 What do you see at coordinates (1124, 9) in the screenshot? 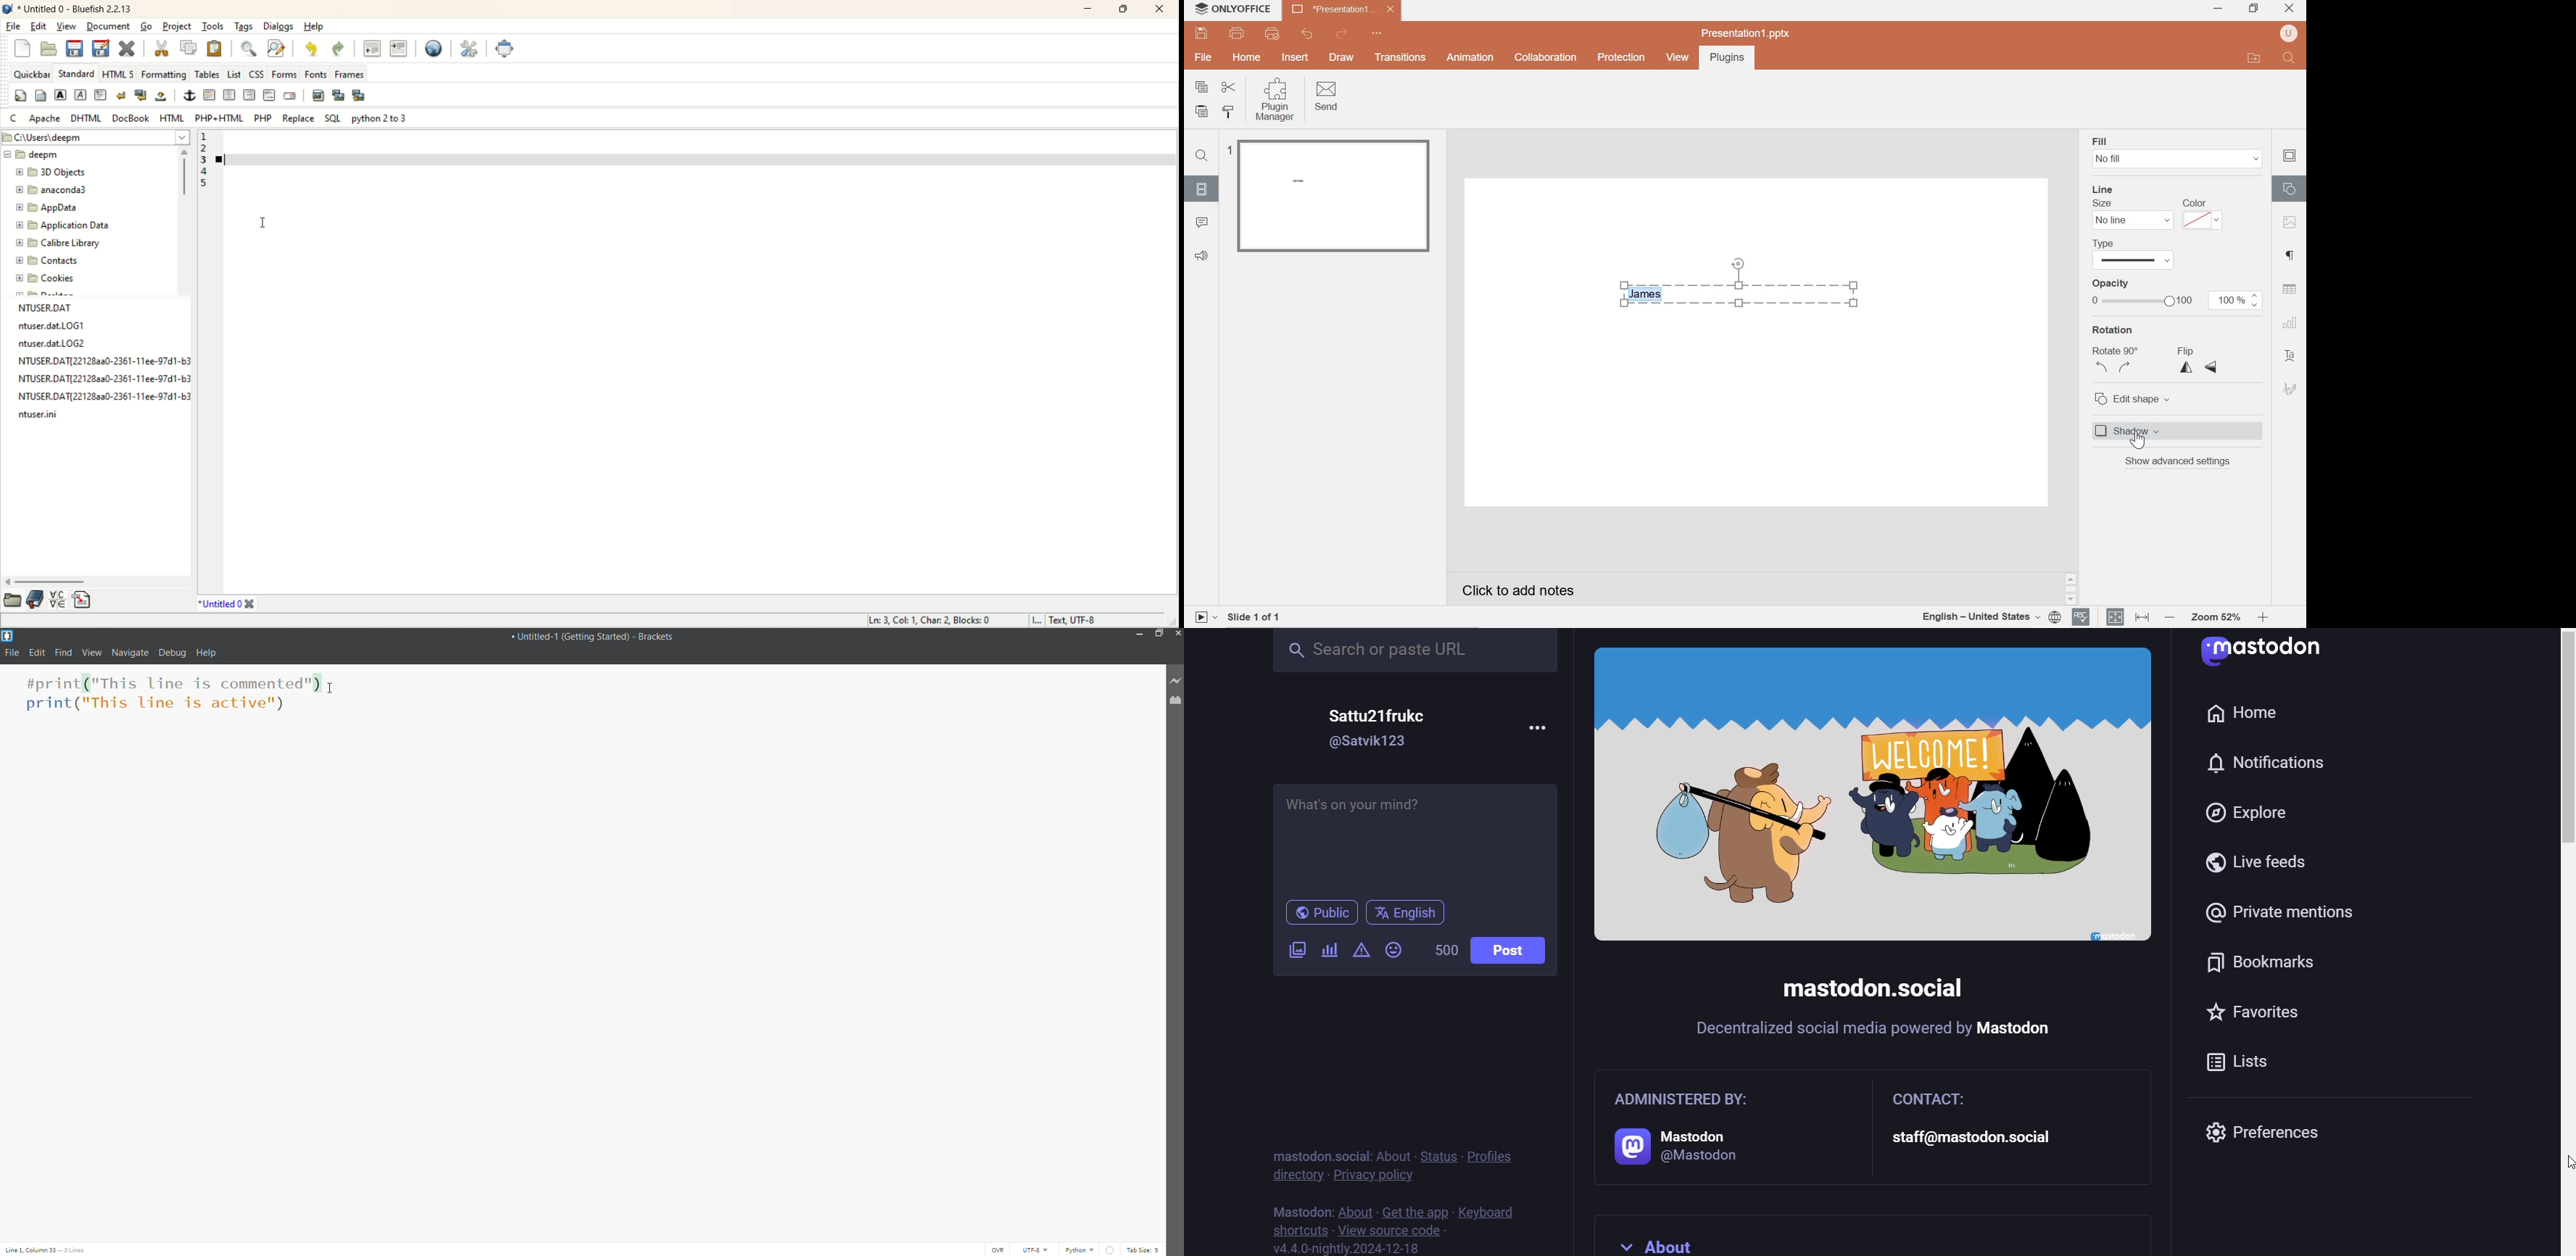
I see `maximize` at bounding box center [1124, 9].